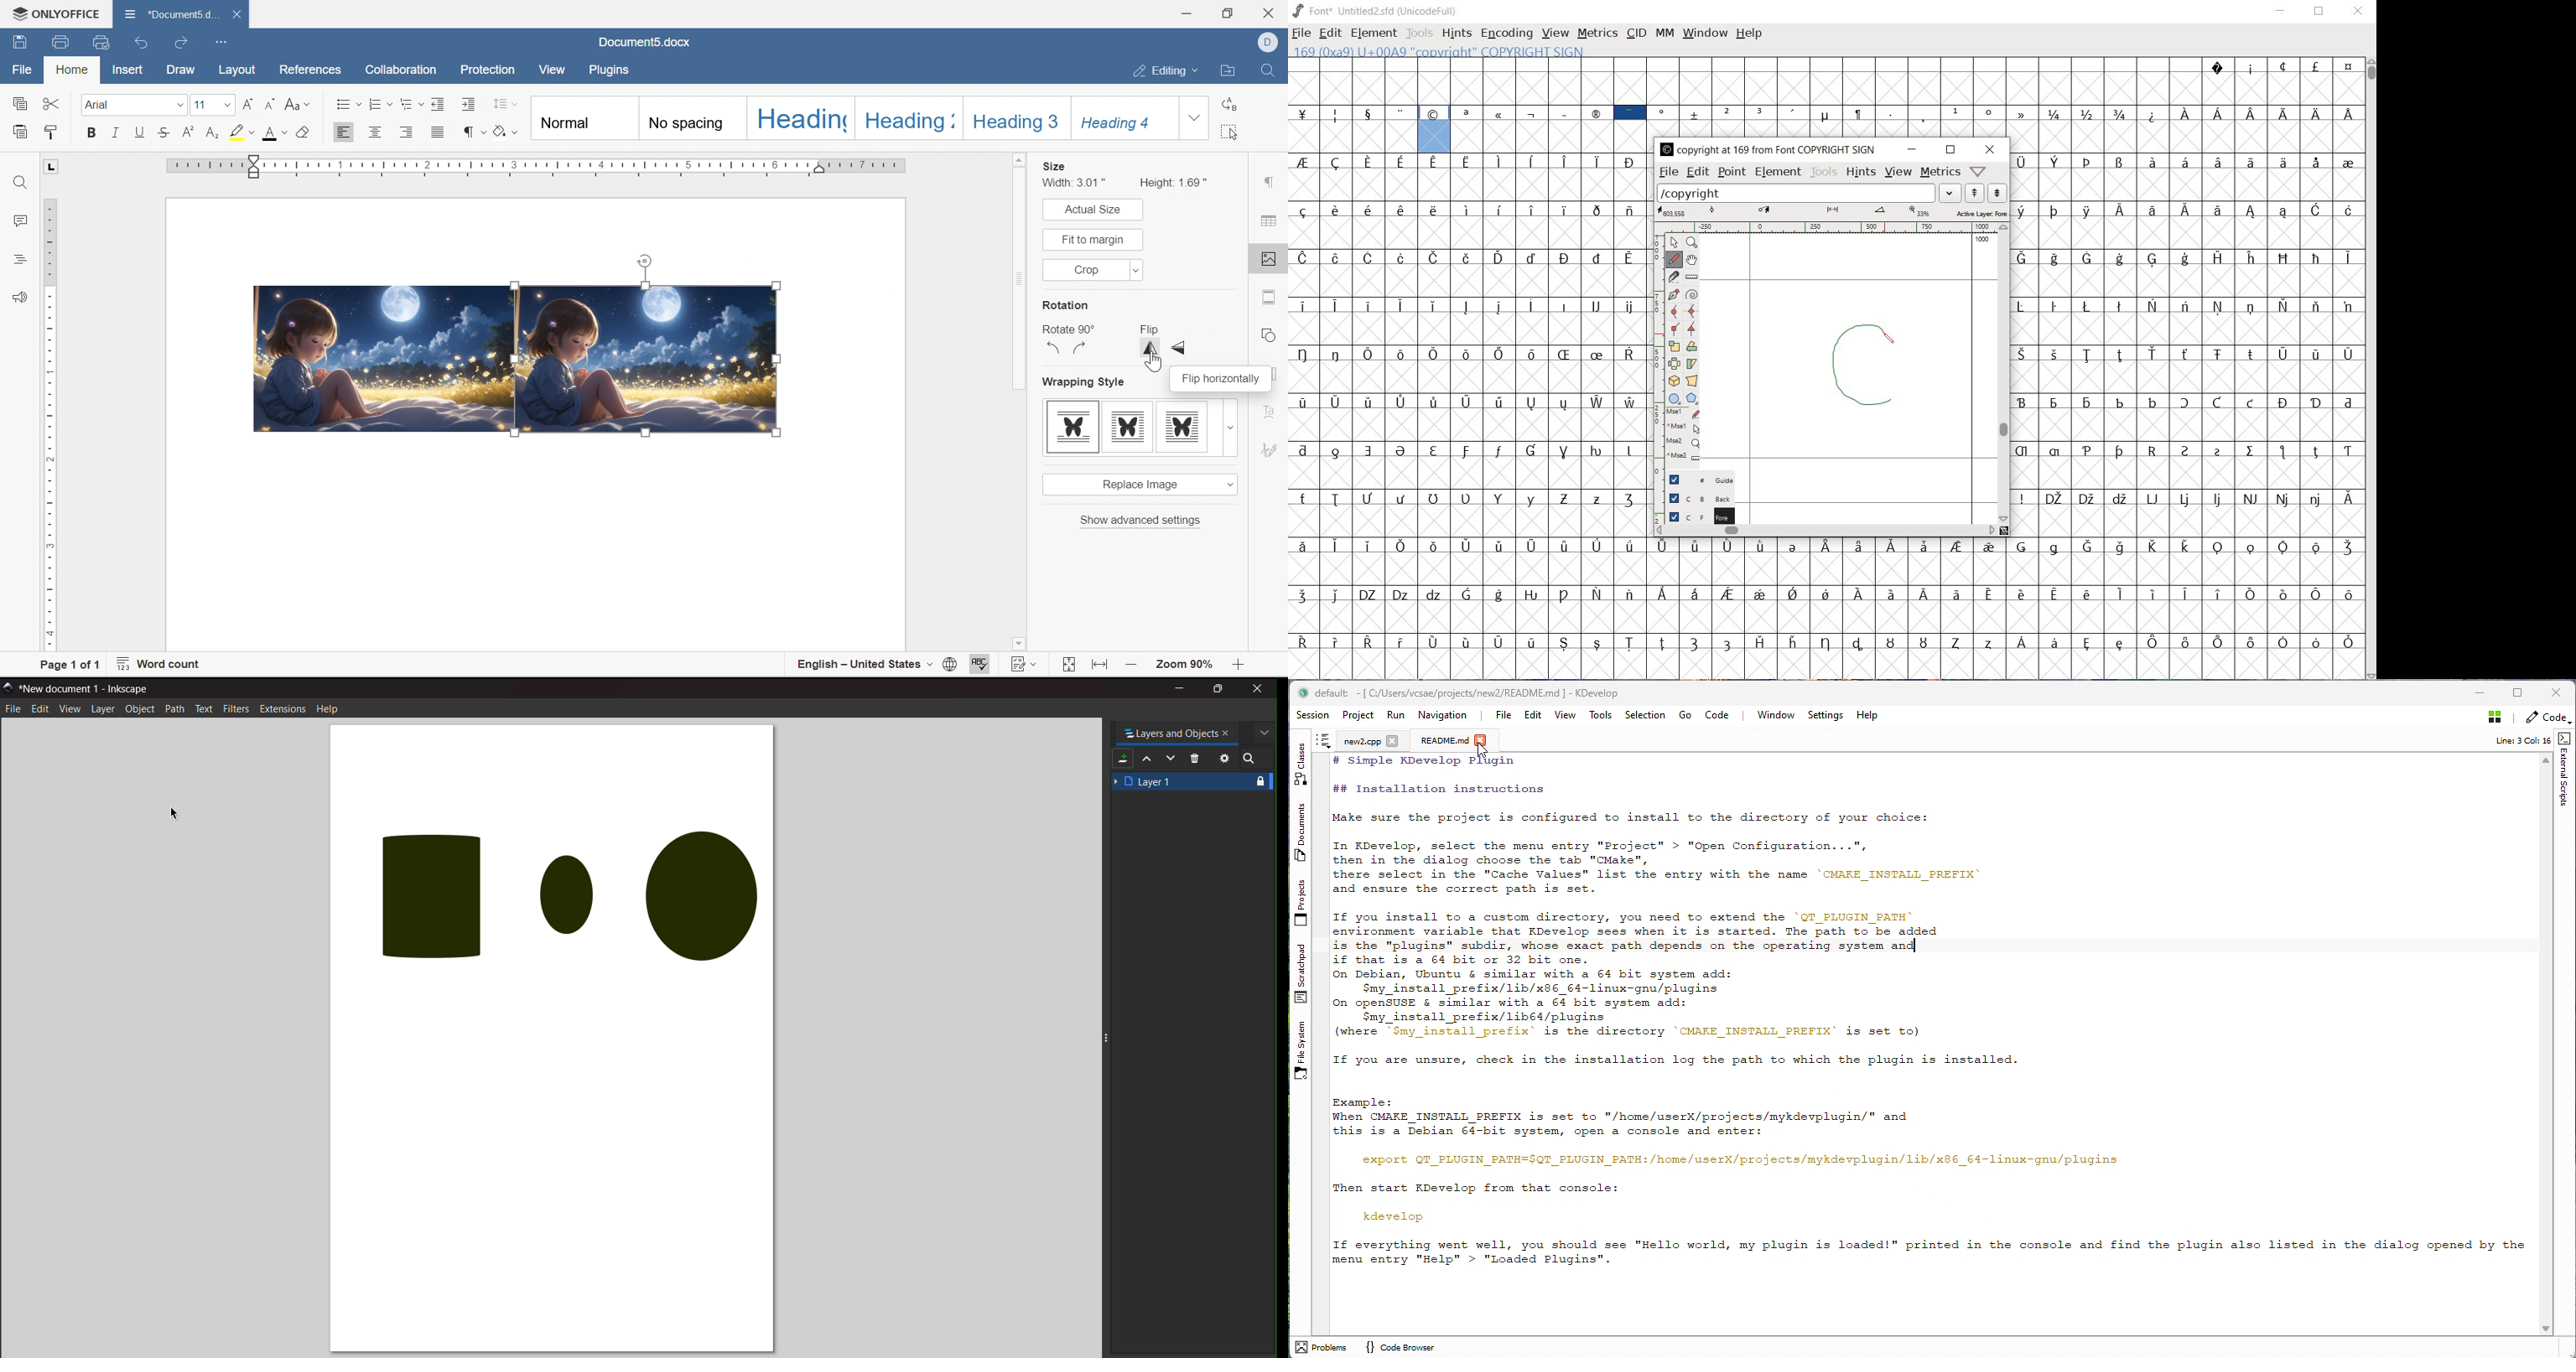 This screenshot has width=2576, height=1372. Describe the element at coordinates (1455, 34) in the screenshot. I see `hints` at that location.